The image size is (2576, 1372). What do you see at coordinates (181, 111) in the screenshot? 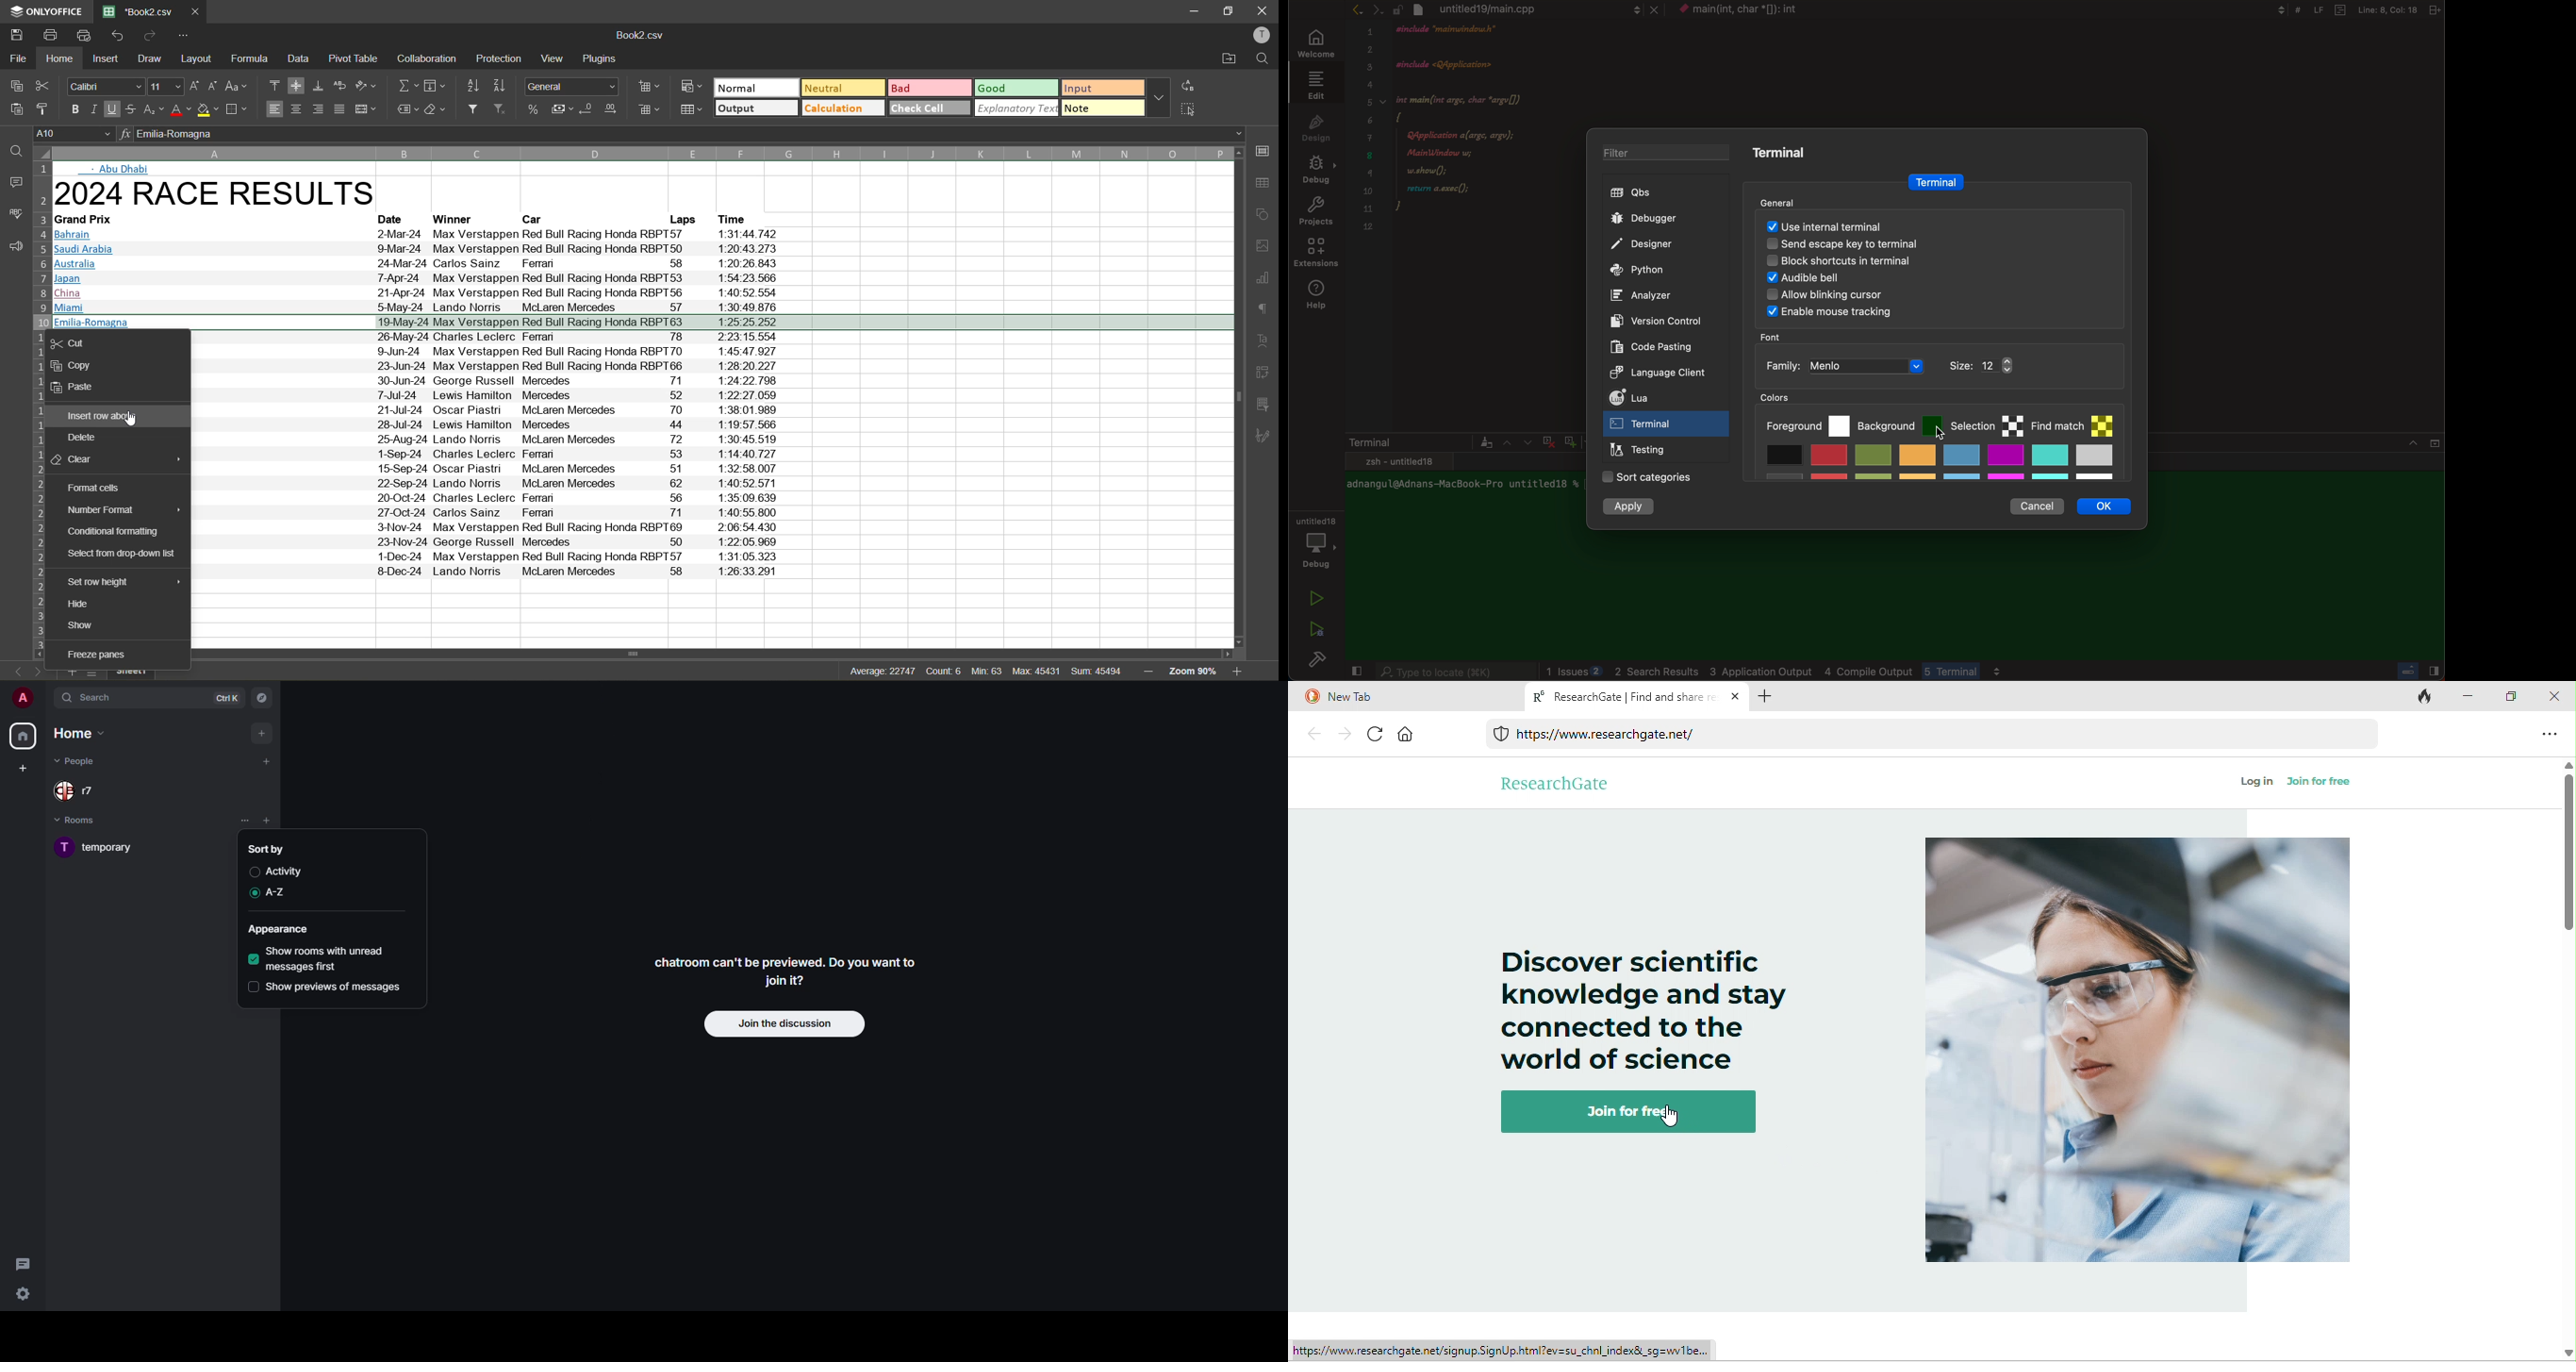
I see `font color` at bounding box center [181, 111].